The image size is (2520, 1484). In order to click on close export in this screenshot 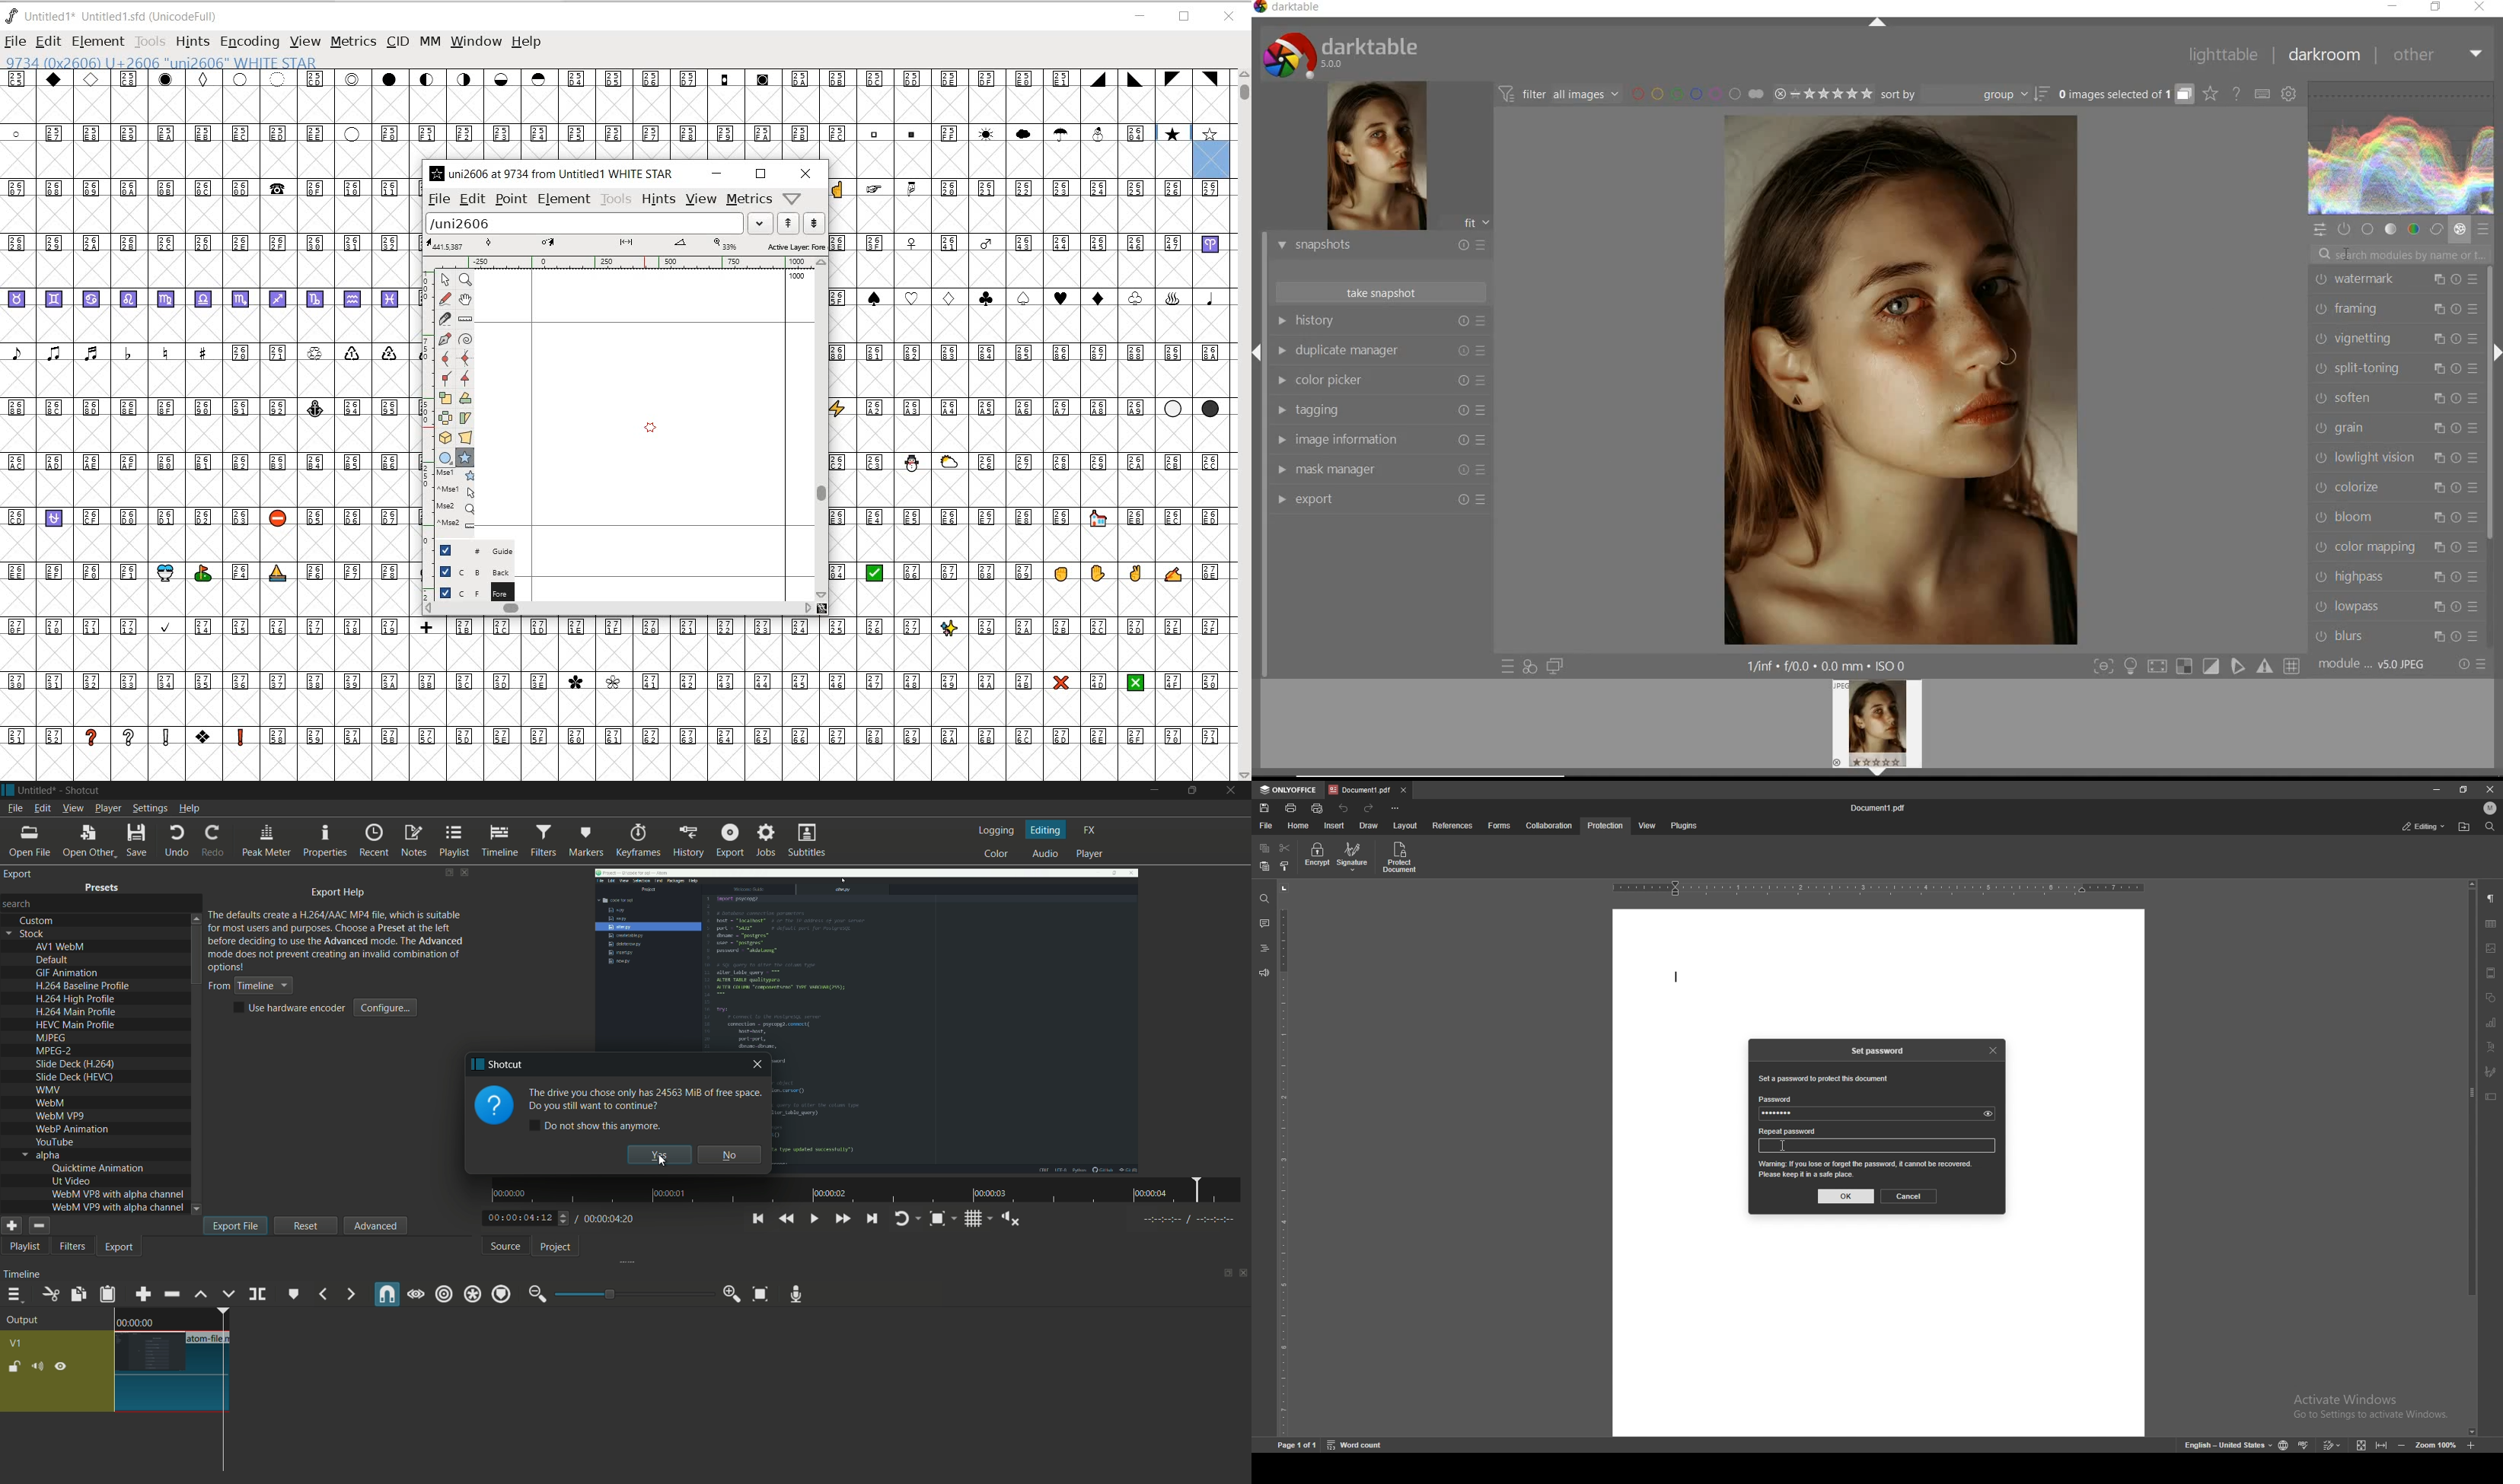, I will do `click(465, 873)`.